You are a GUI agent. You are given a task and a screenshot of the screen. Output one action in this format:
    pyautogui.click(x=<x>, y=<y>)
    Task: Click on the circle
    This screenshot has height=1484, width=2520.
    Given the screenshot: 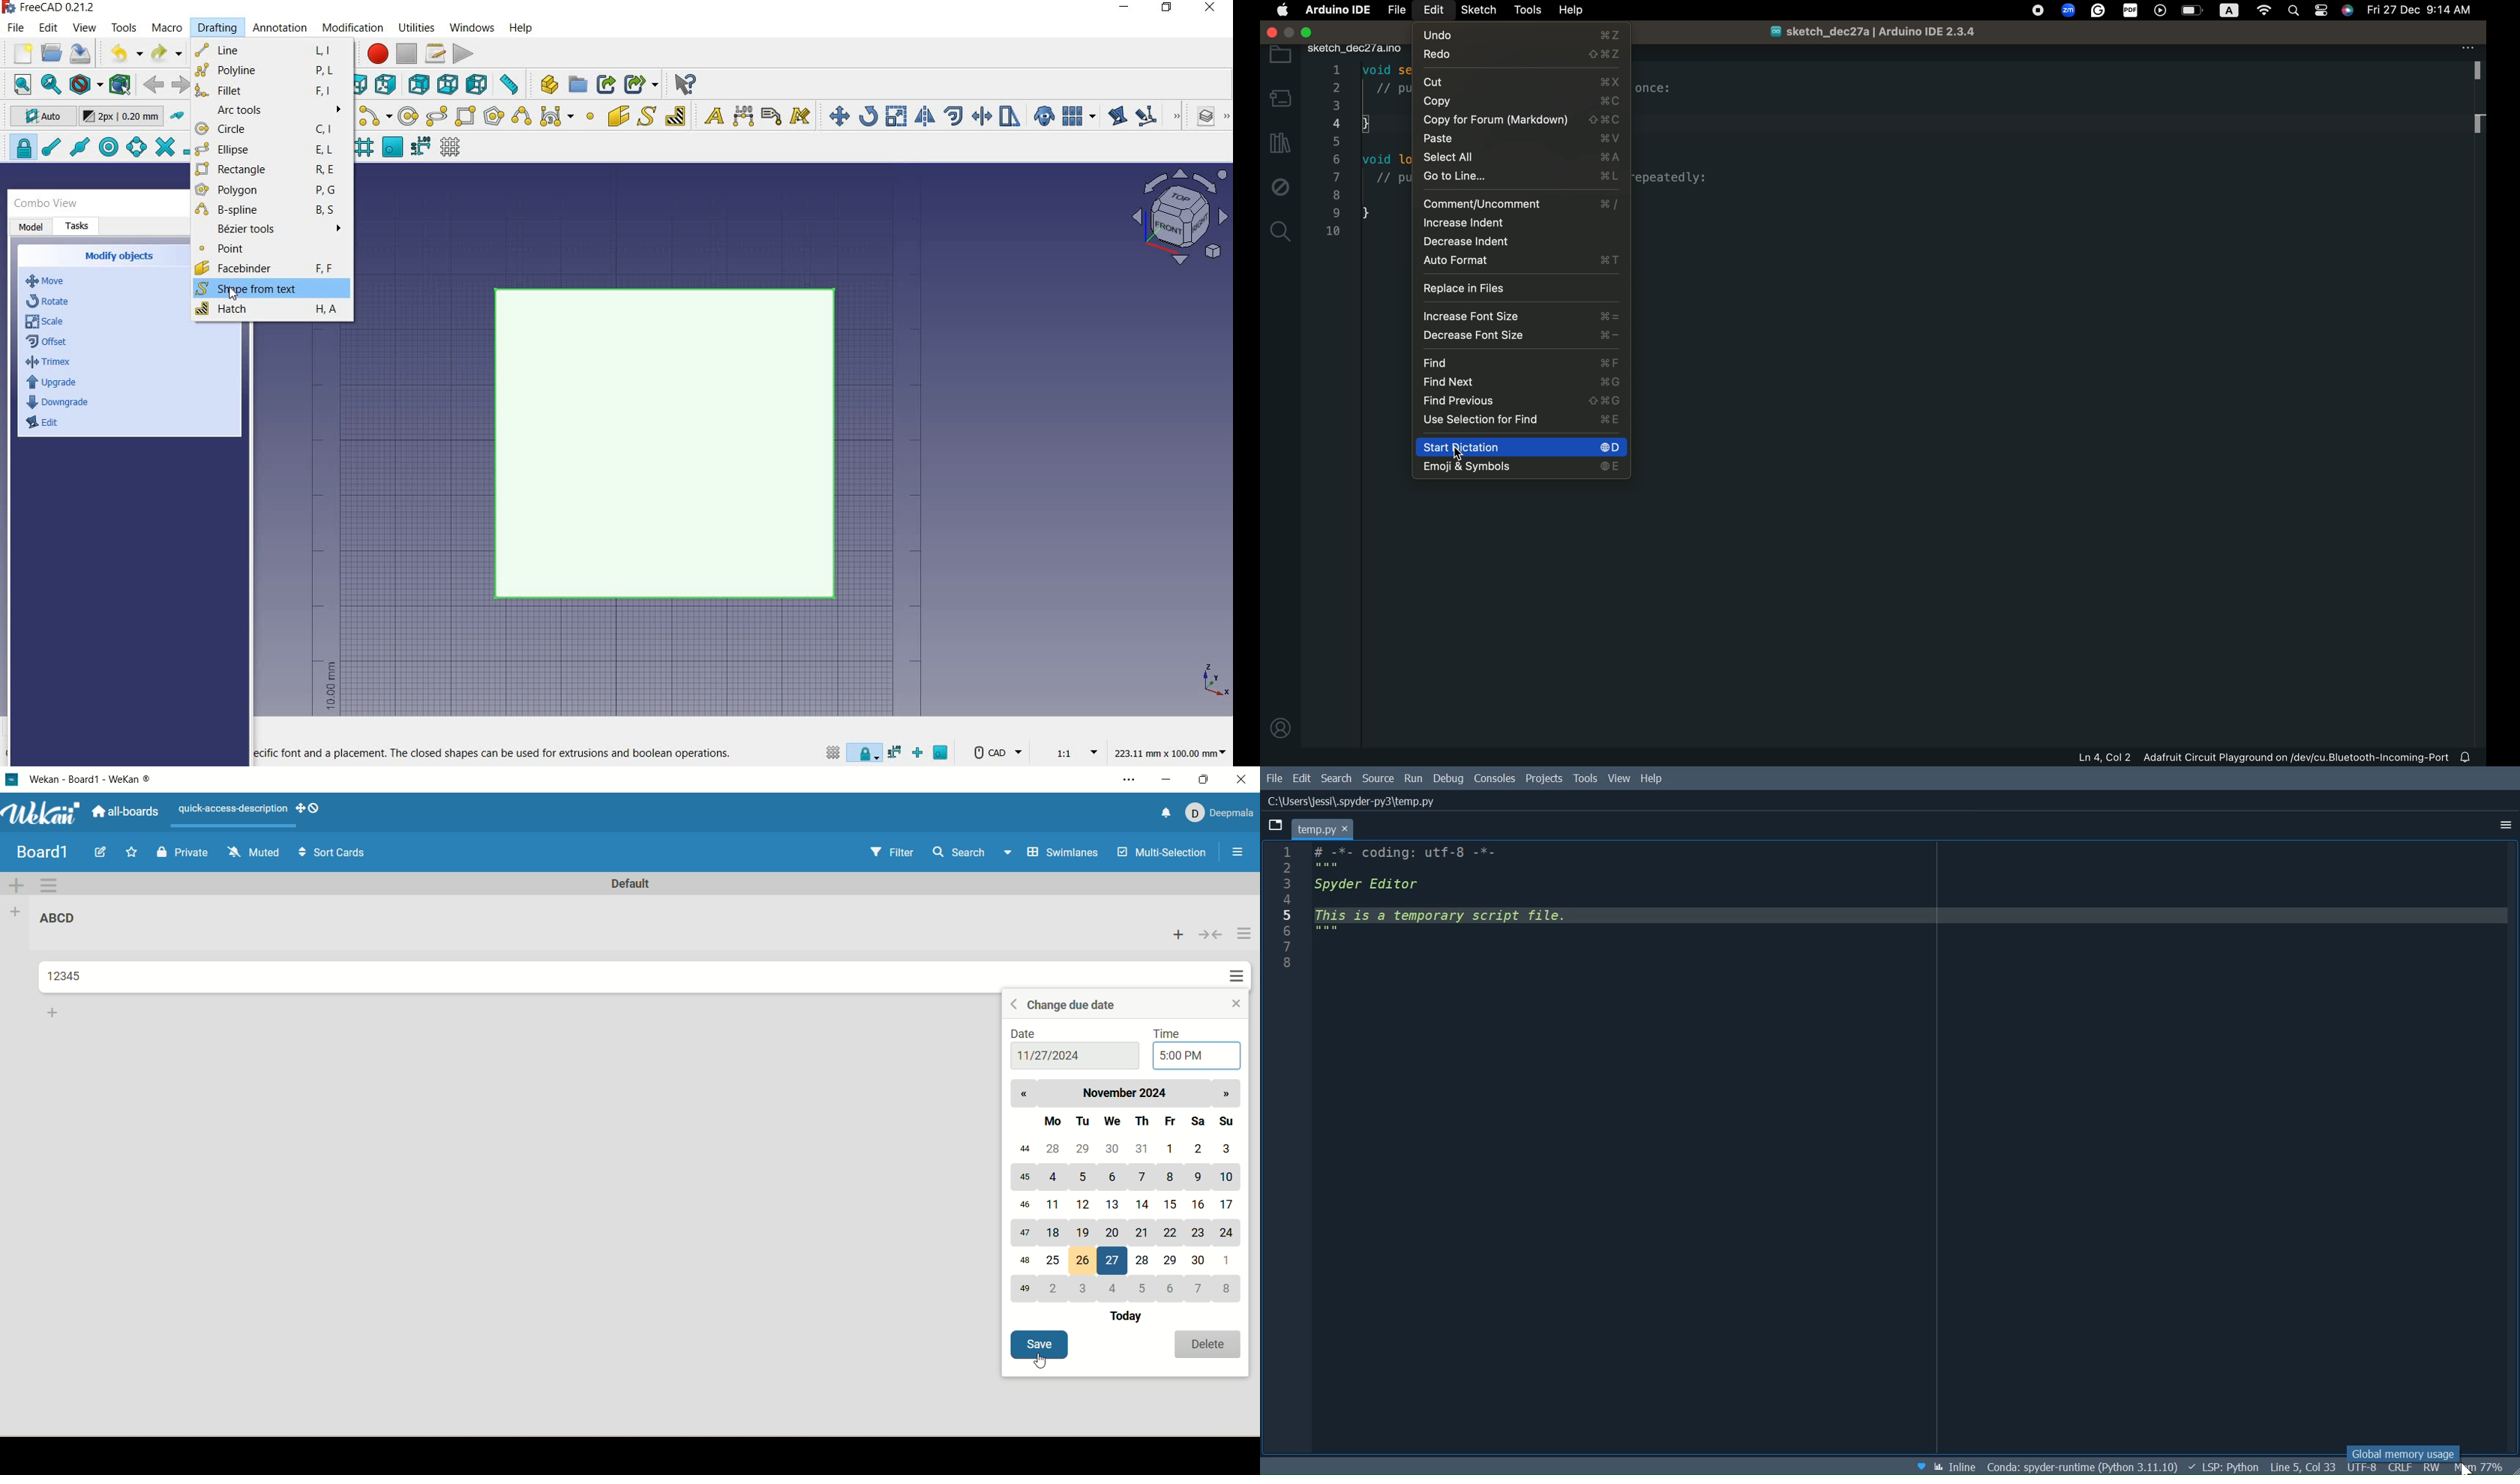 What is the action you would take?
    pyautogui.click(x=272, y=130)
    